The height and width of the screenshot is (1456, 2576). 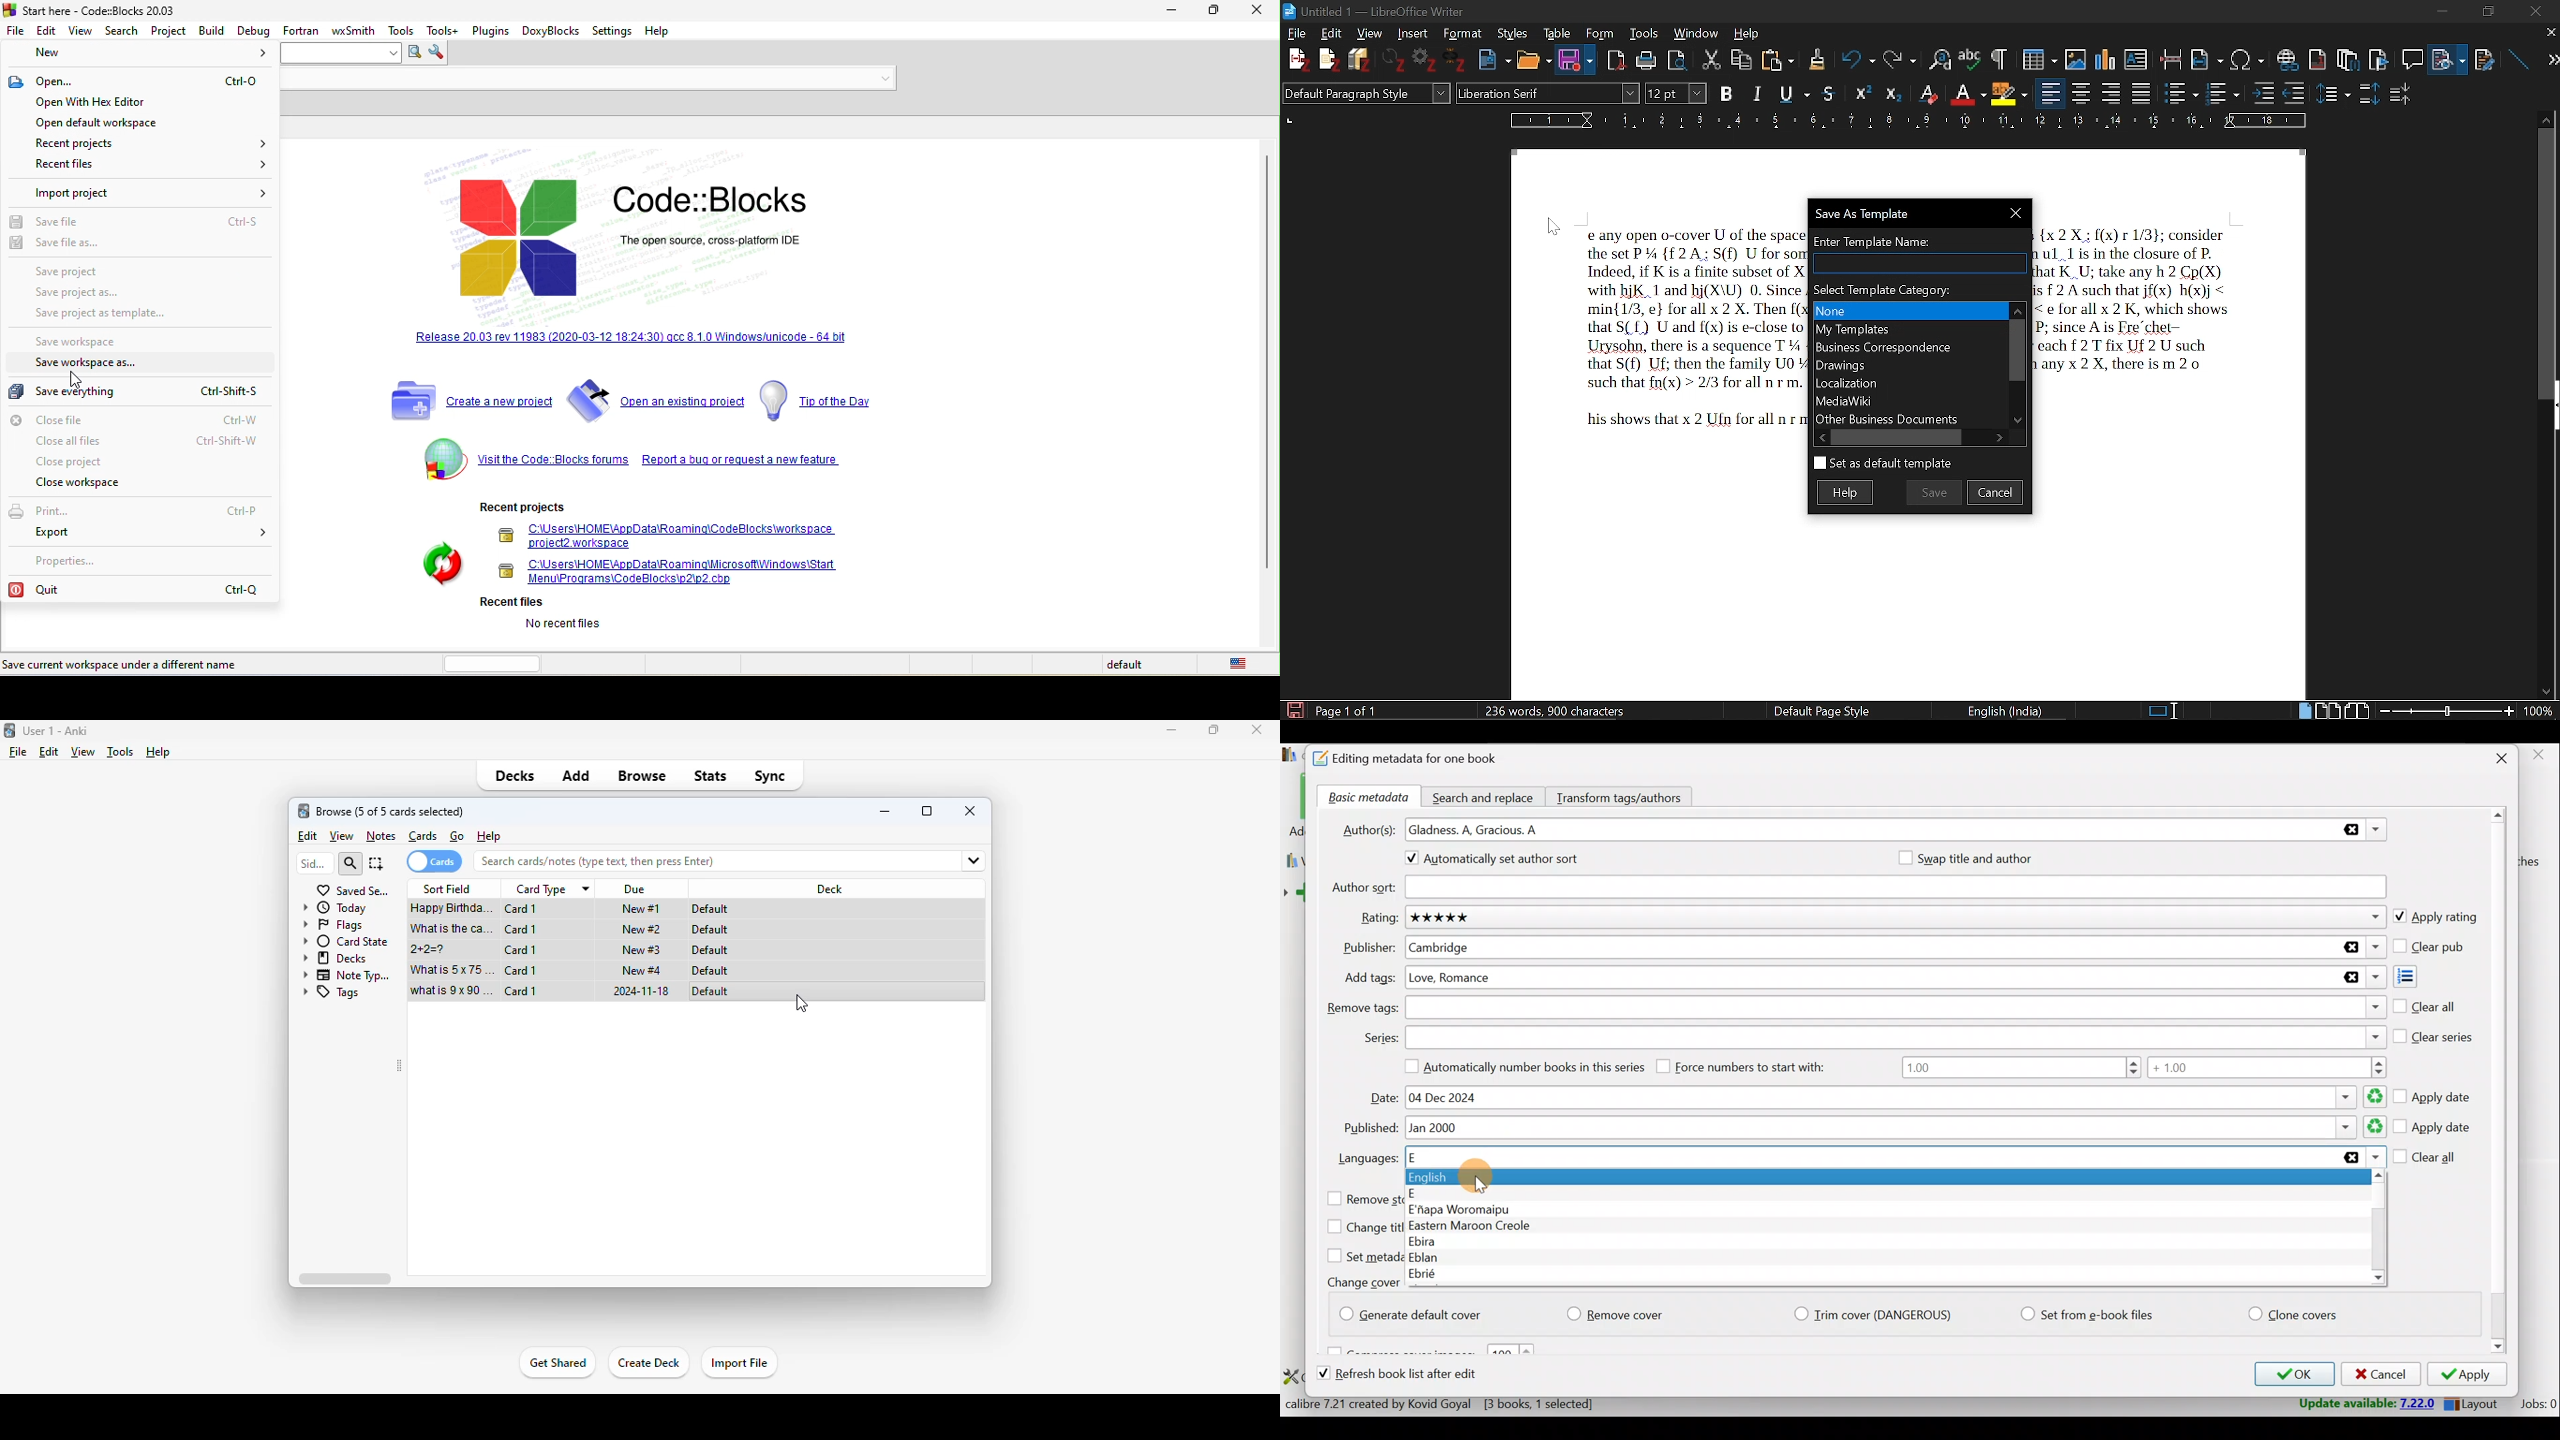 I want to click on card type, so click(x=551, y=890).